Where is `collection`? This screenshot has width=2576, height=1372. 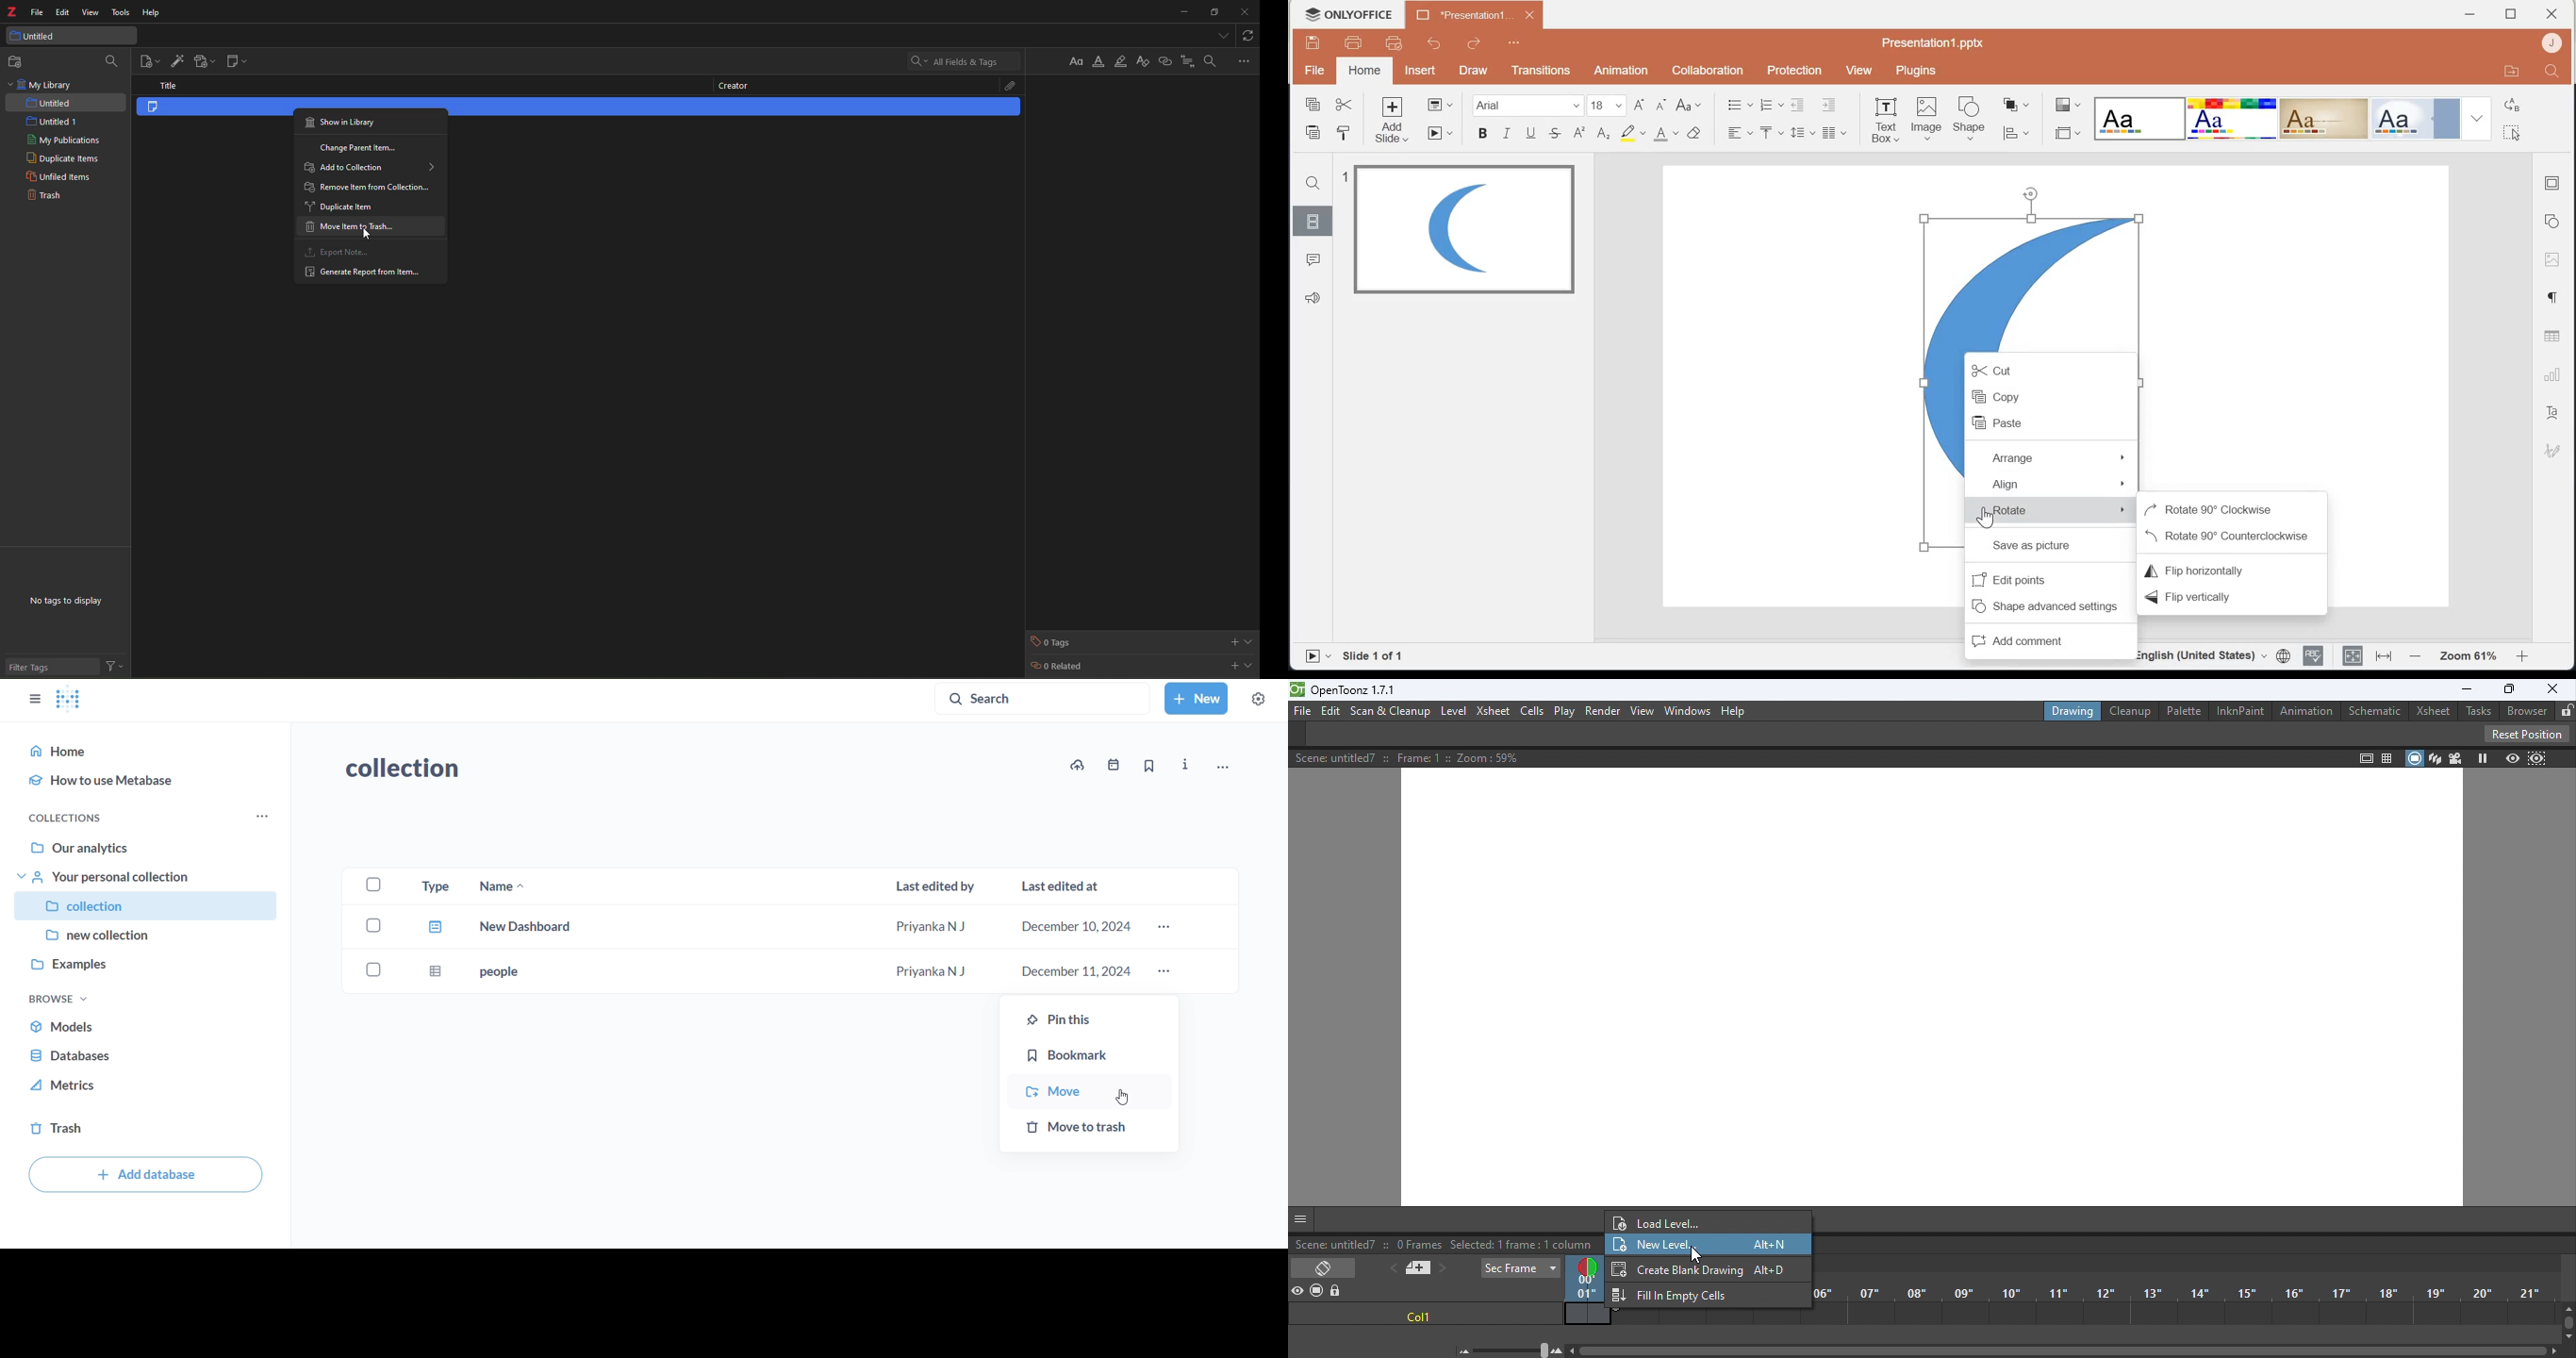 collection is located at coordinates (148, 906).